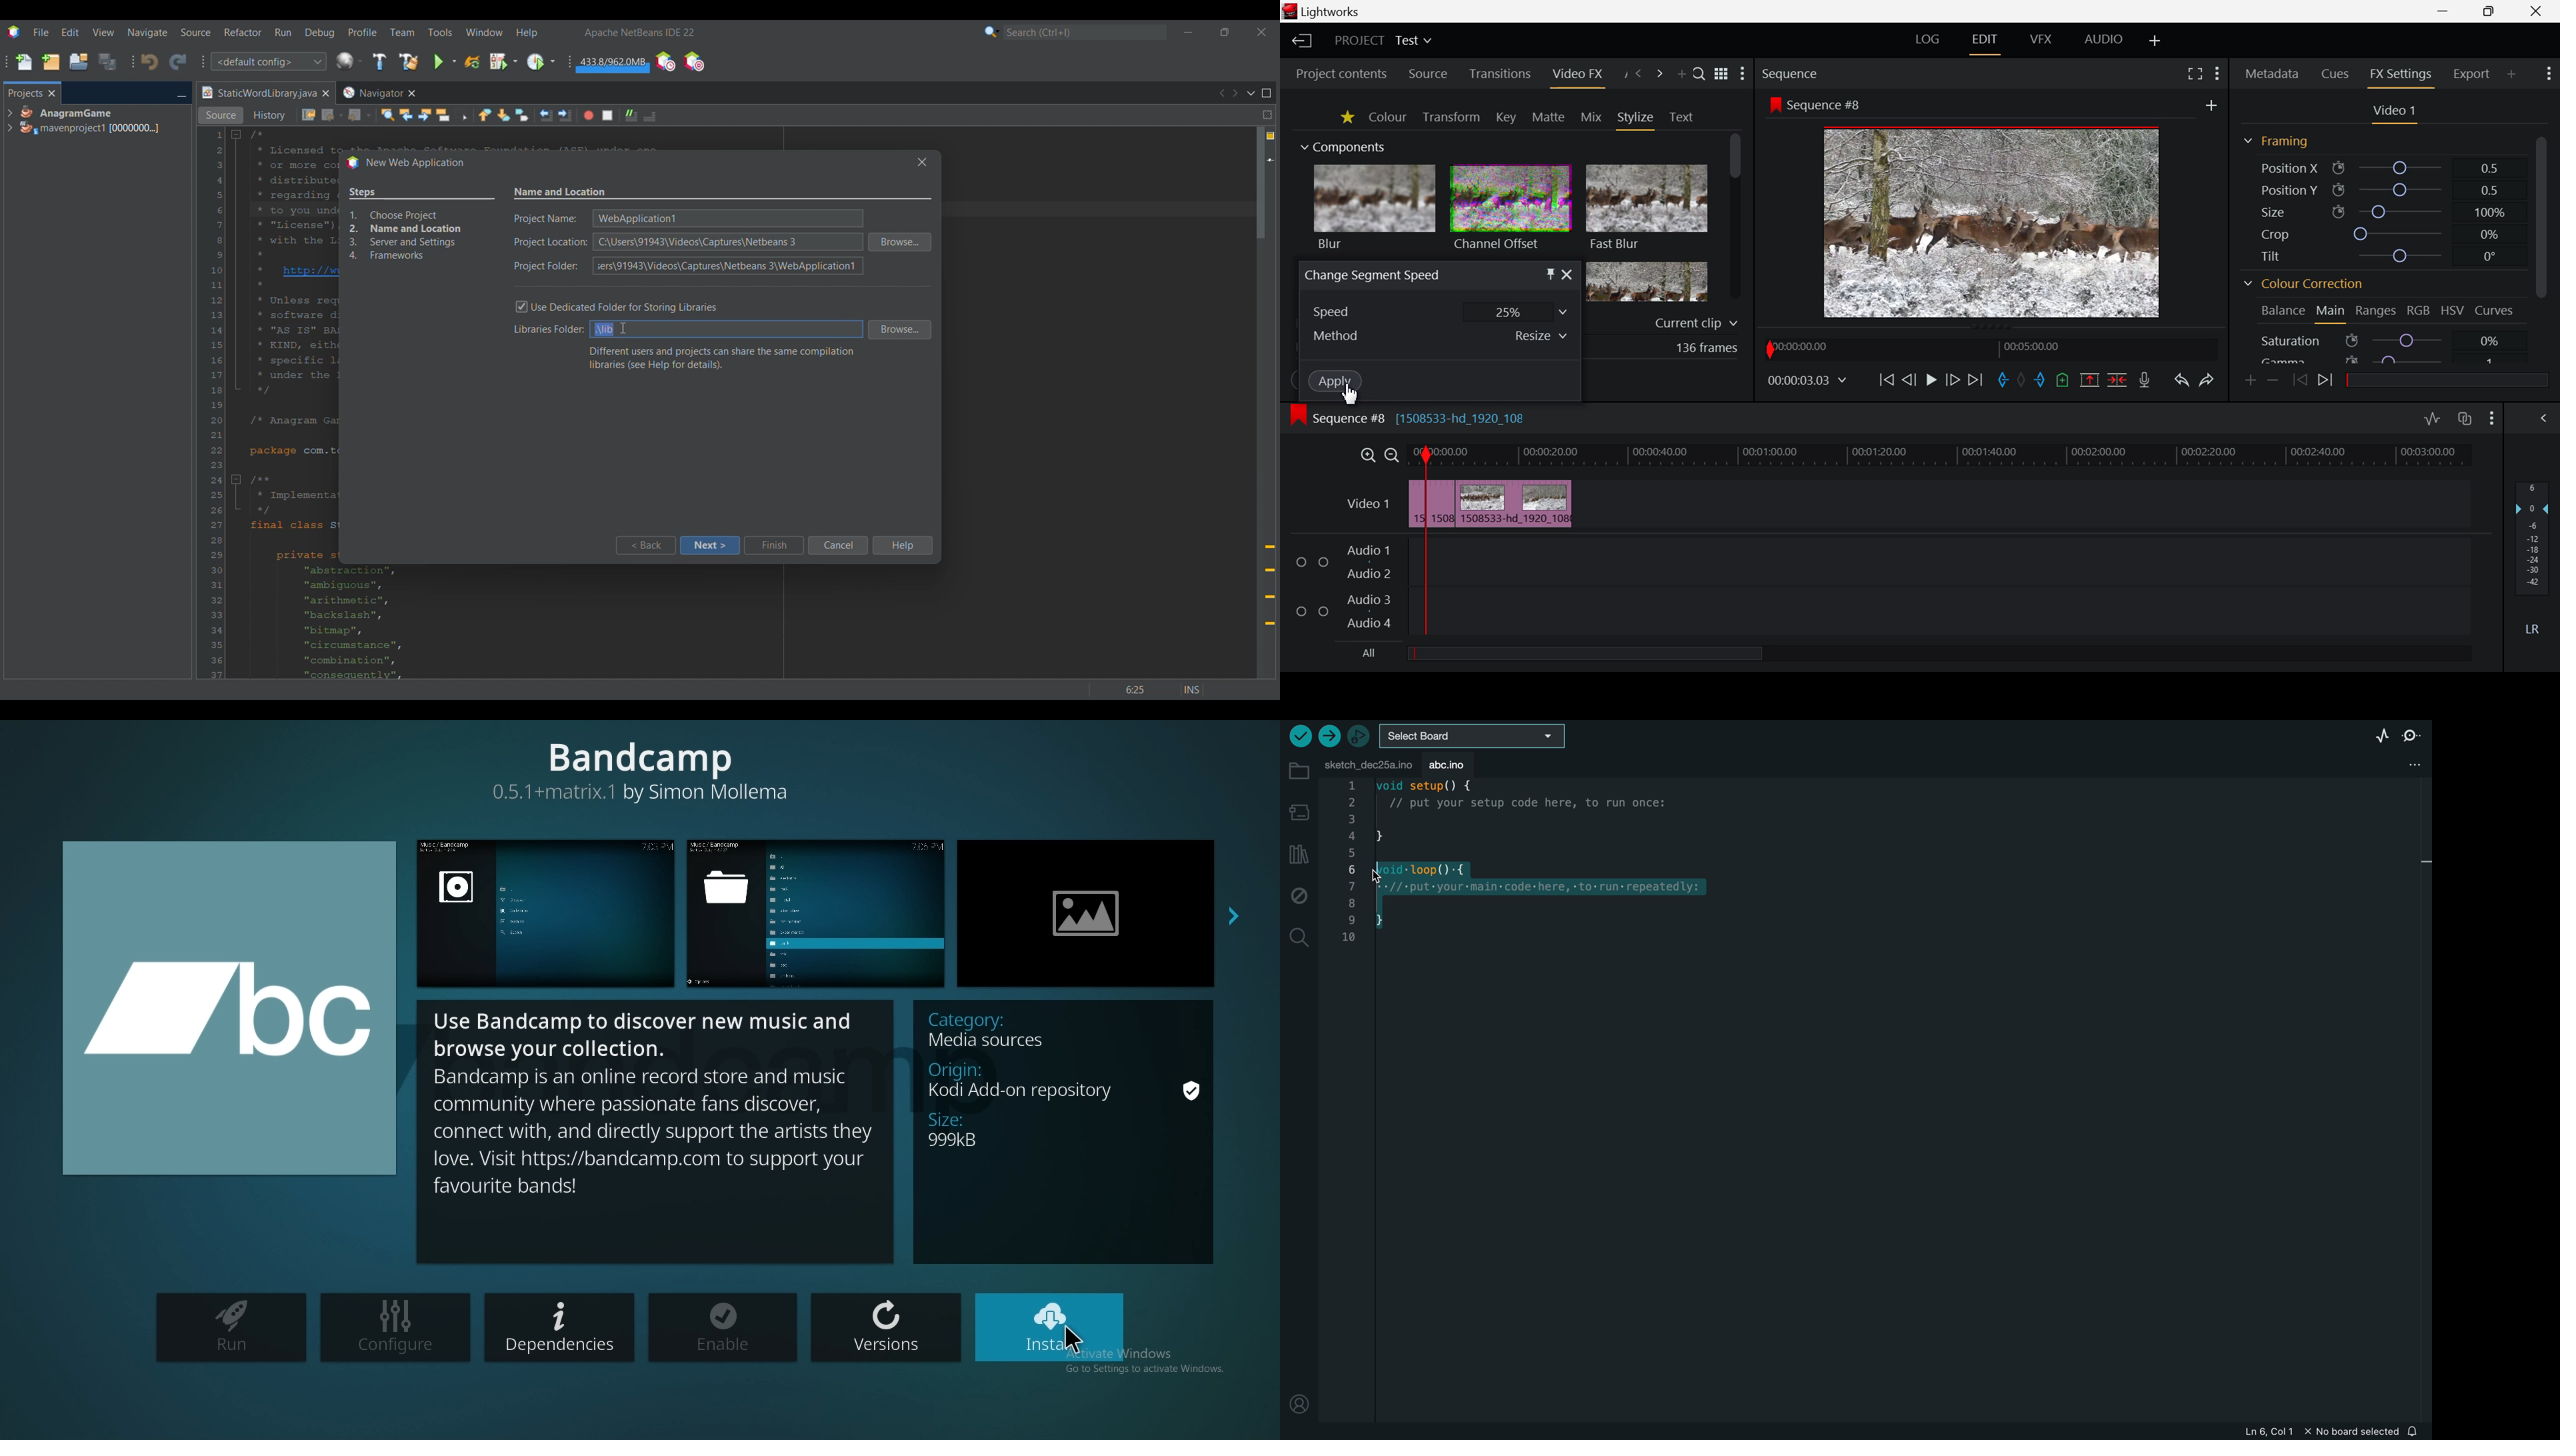  What do you see at coordinates (178, 61) in the screenshot?
I see `Redo` at bounding box center [178, 61].